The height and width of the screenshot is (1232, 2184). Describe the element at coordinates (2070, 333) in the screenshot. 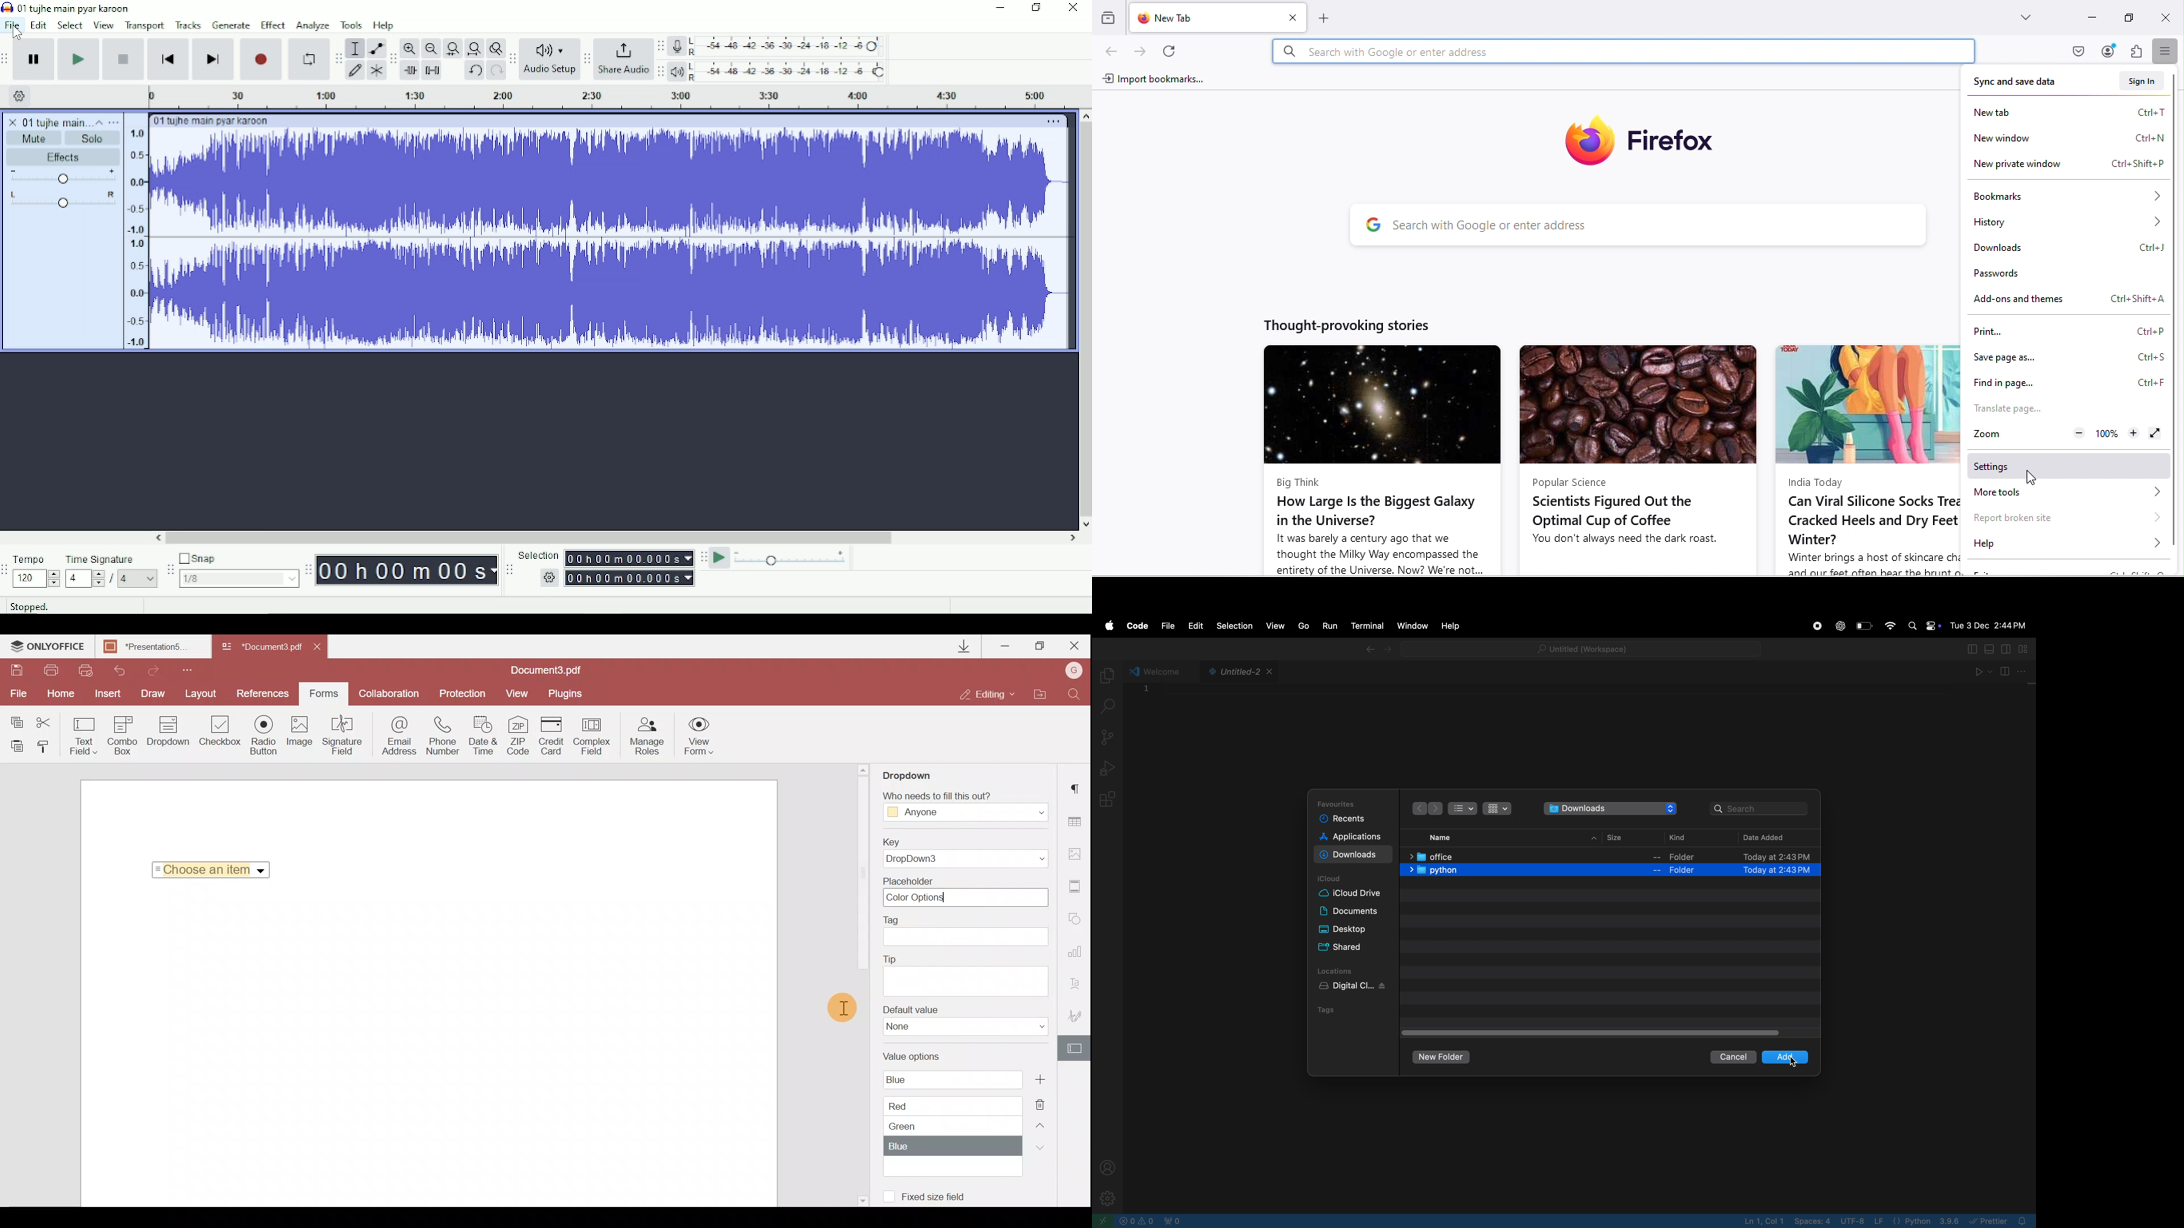

I see `Print` at that location.